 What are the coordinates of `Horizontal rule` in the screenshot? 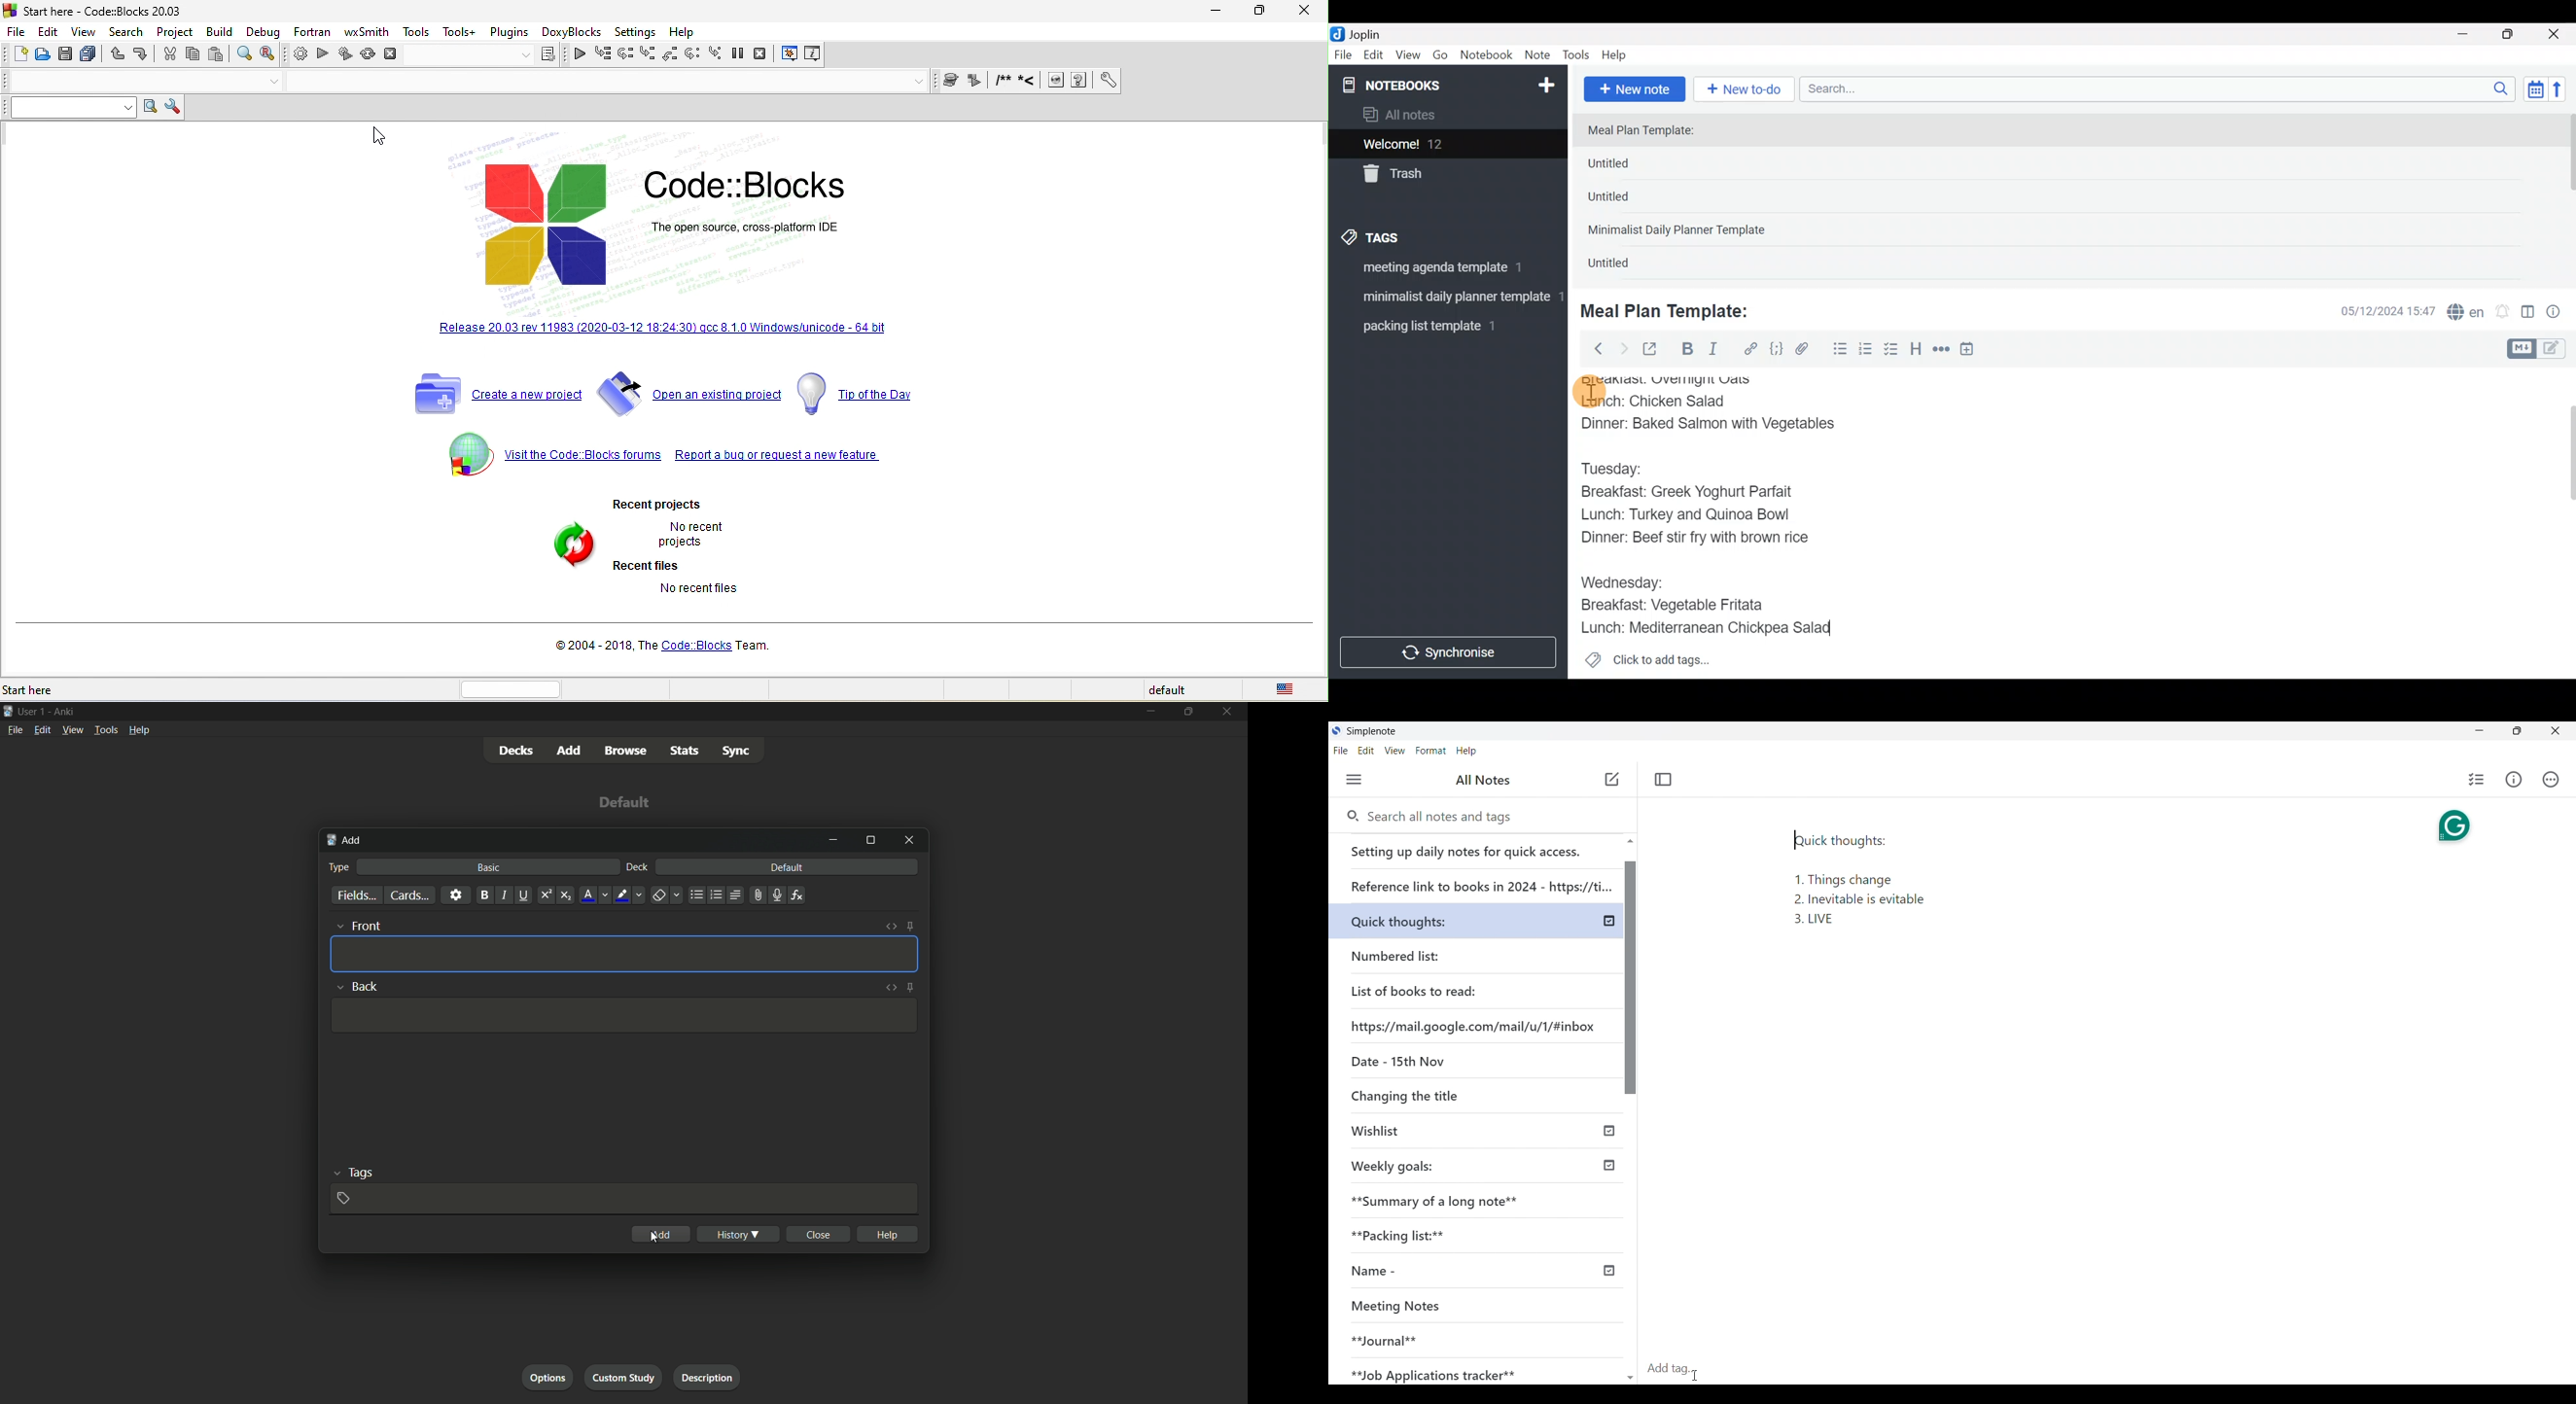 It's located at (1941, 350).